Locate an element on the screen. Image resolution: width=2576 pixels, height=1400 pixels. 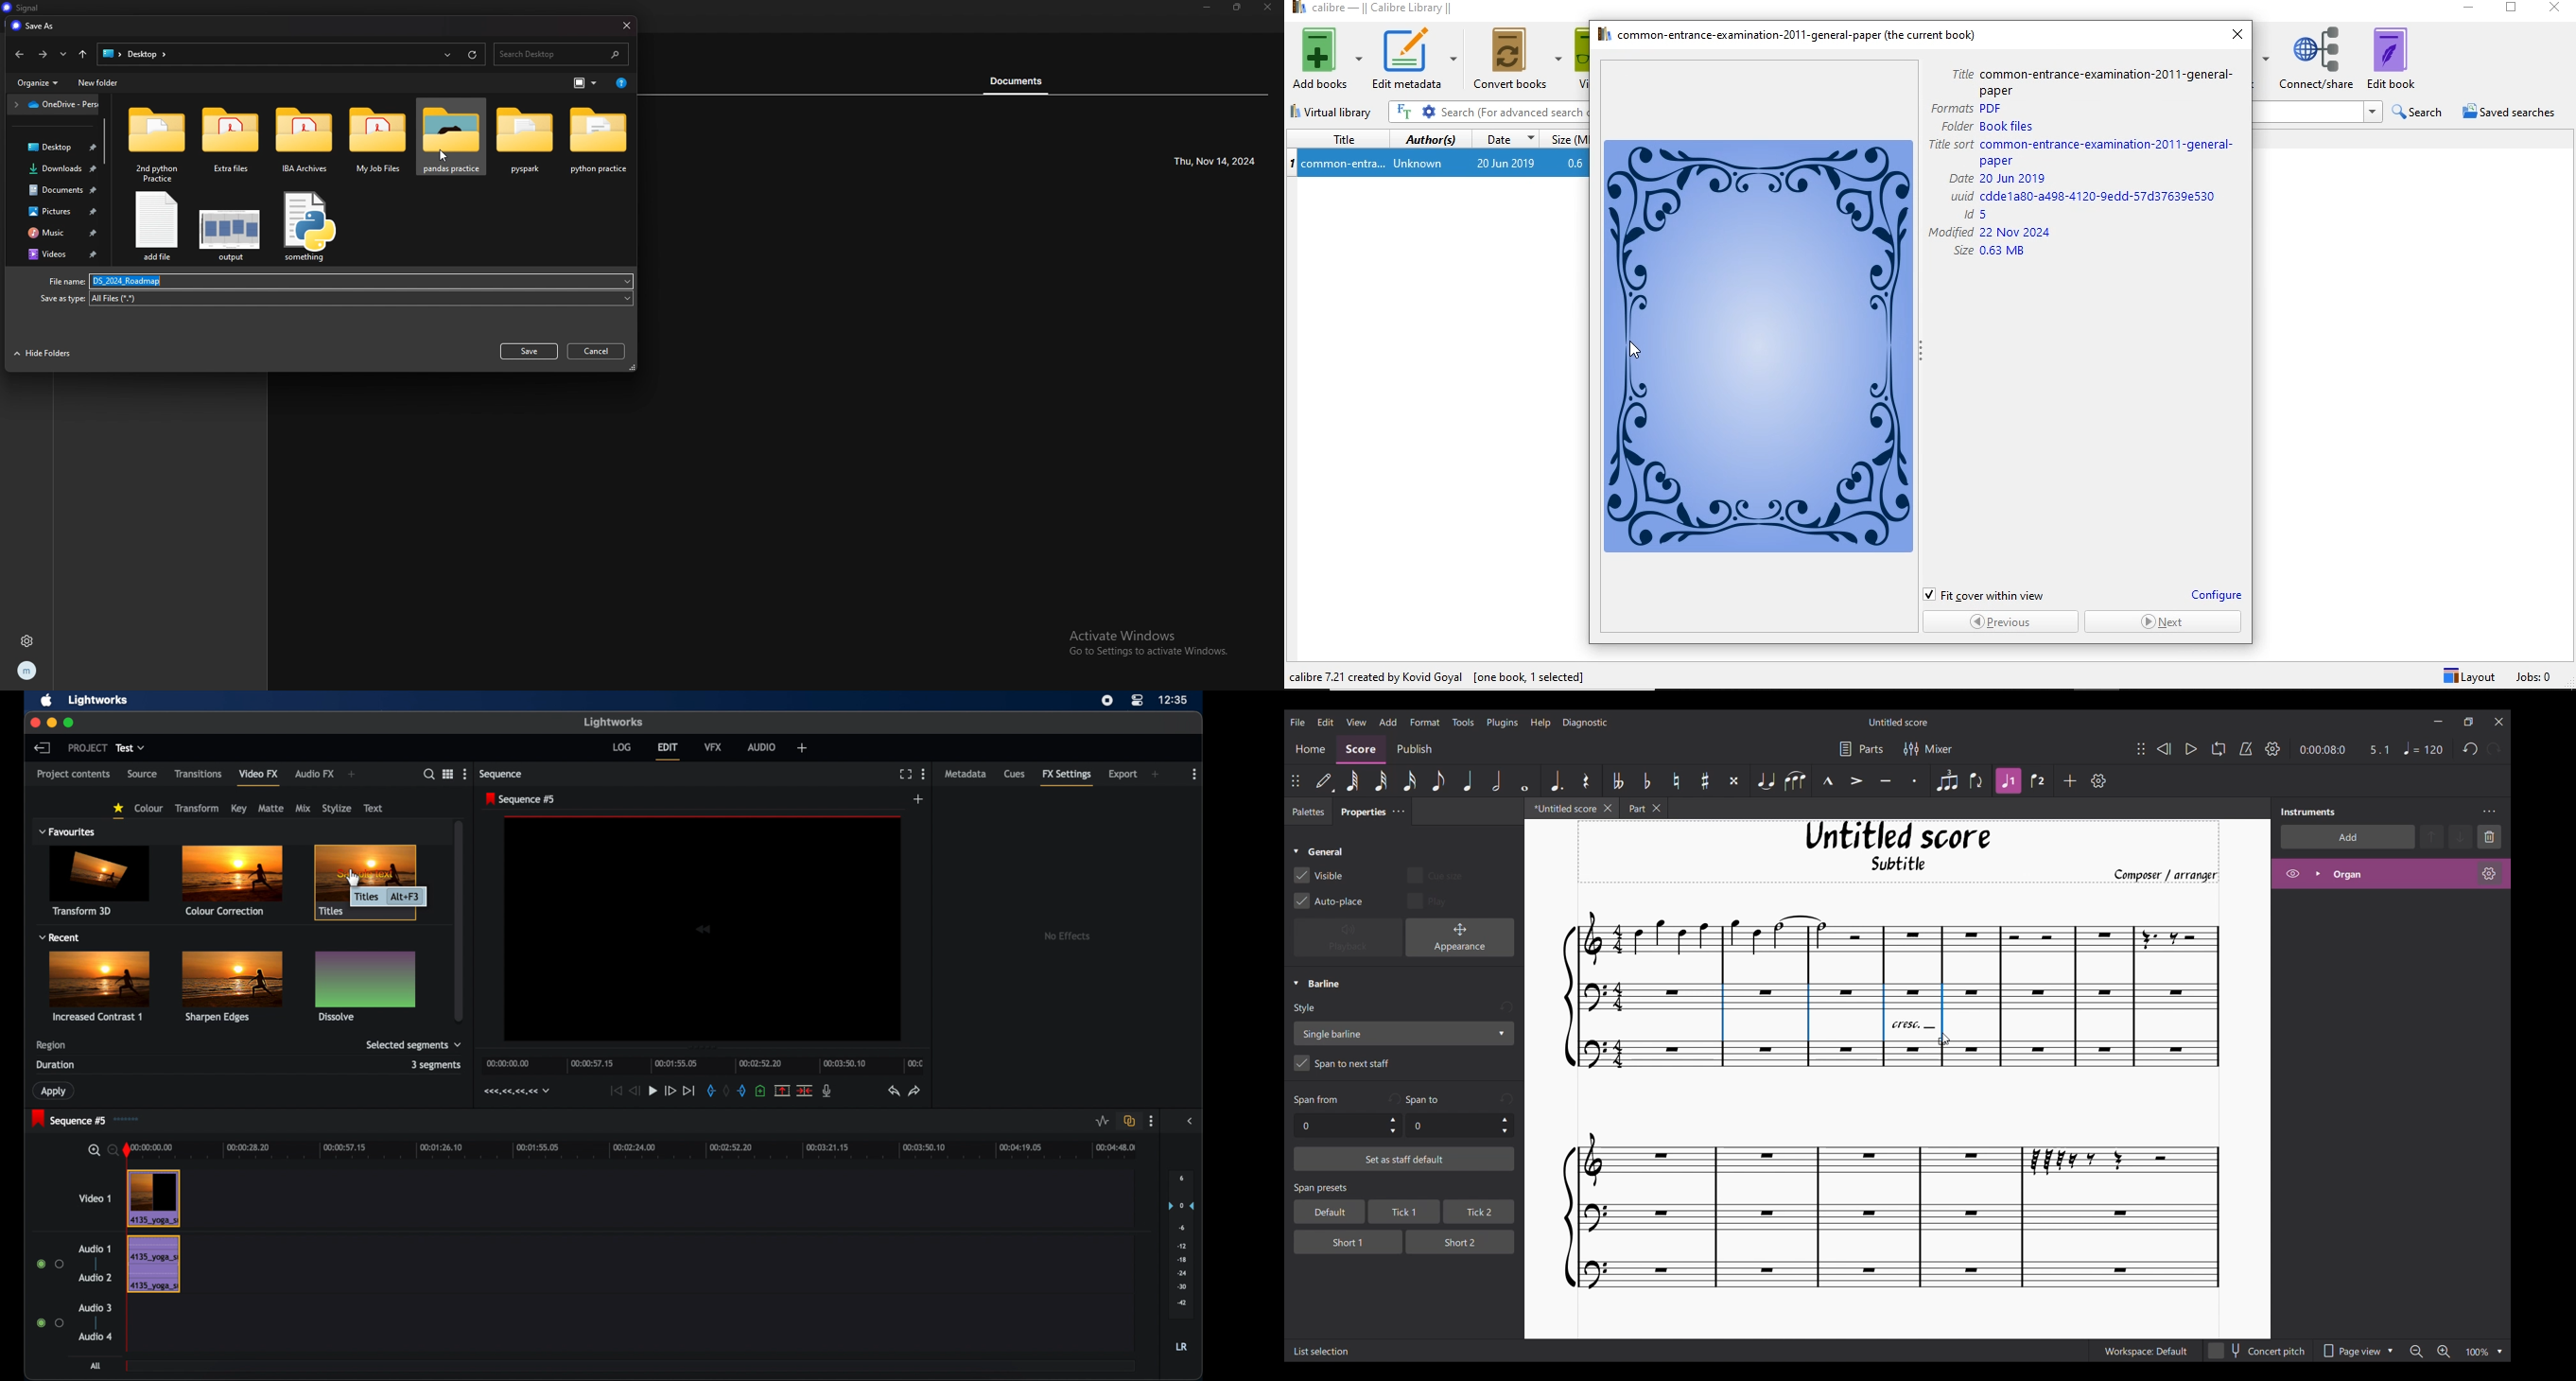
Home section is located at coordinates (1311, 749).